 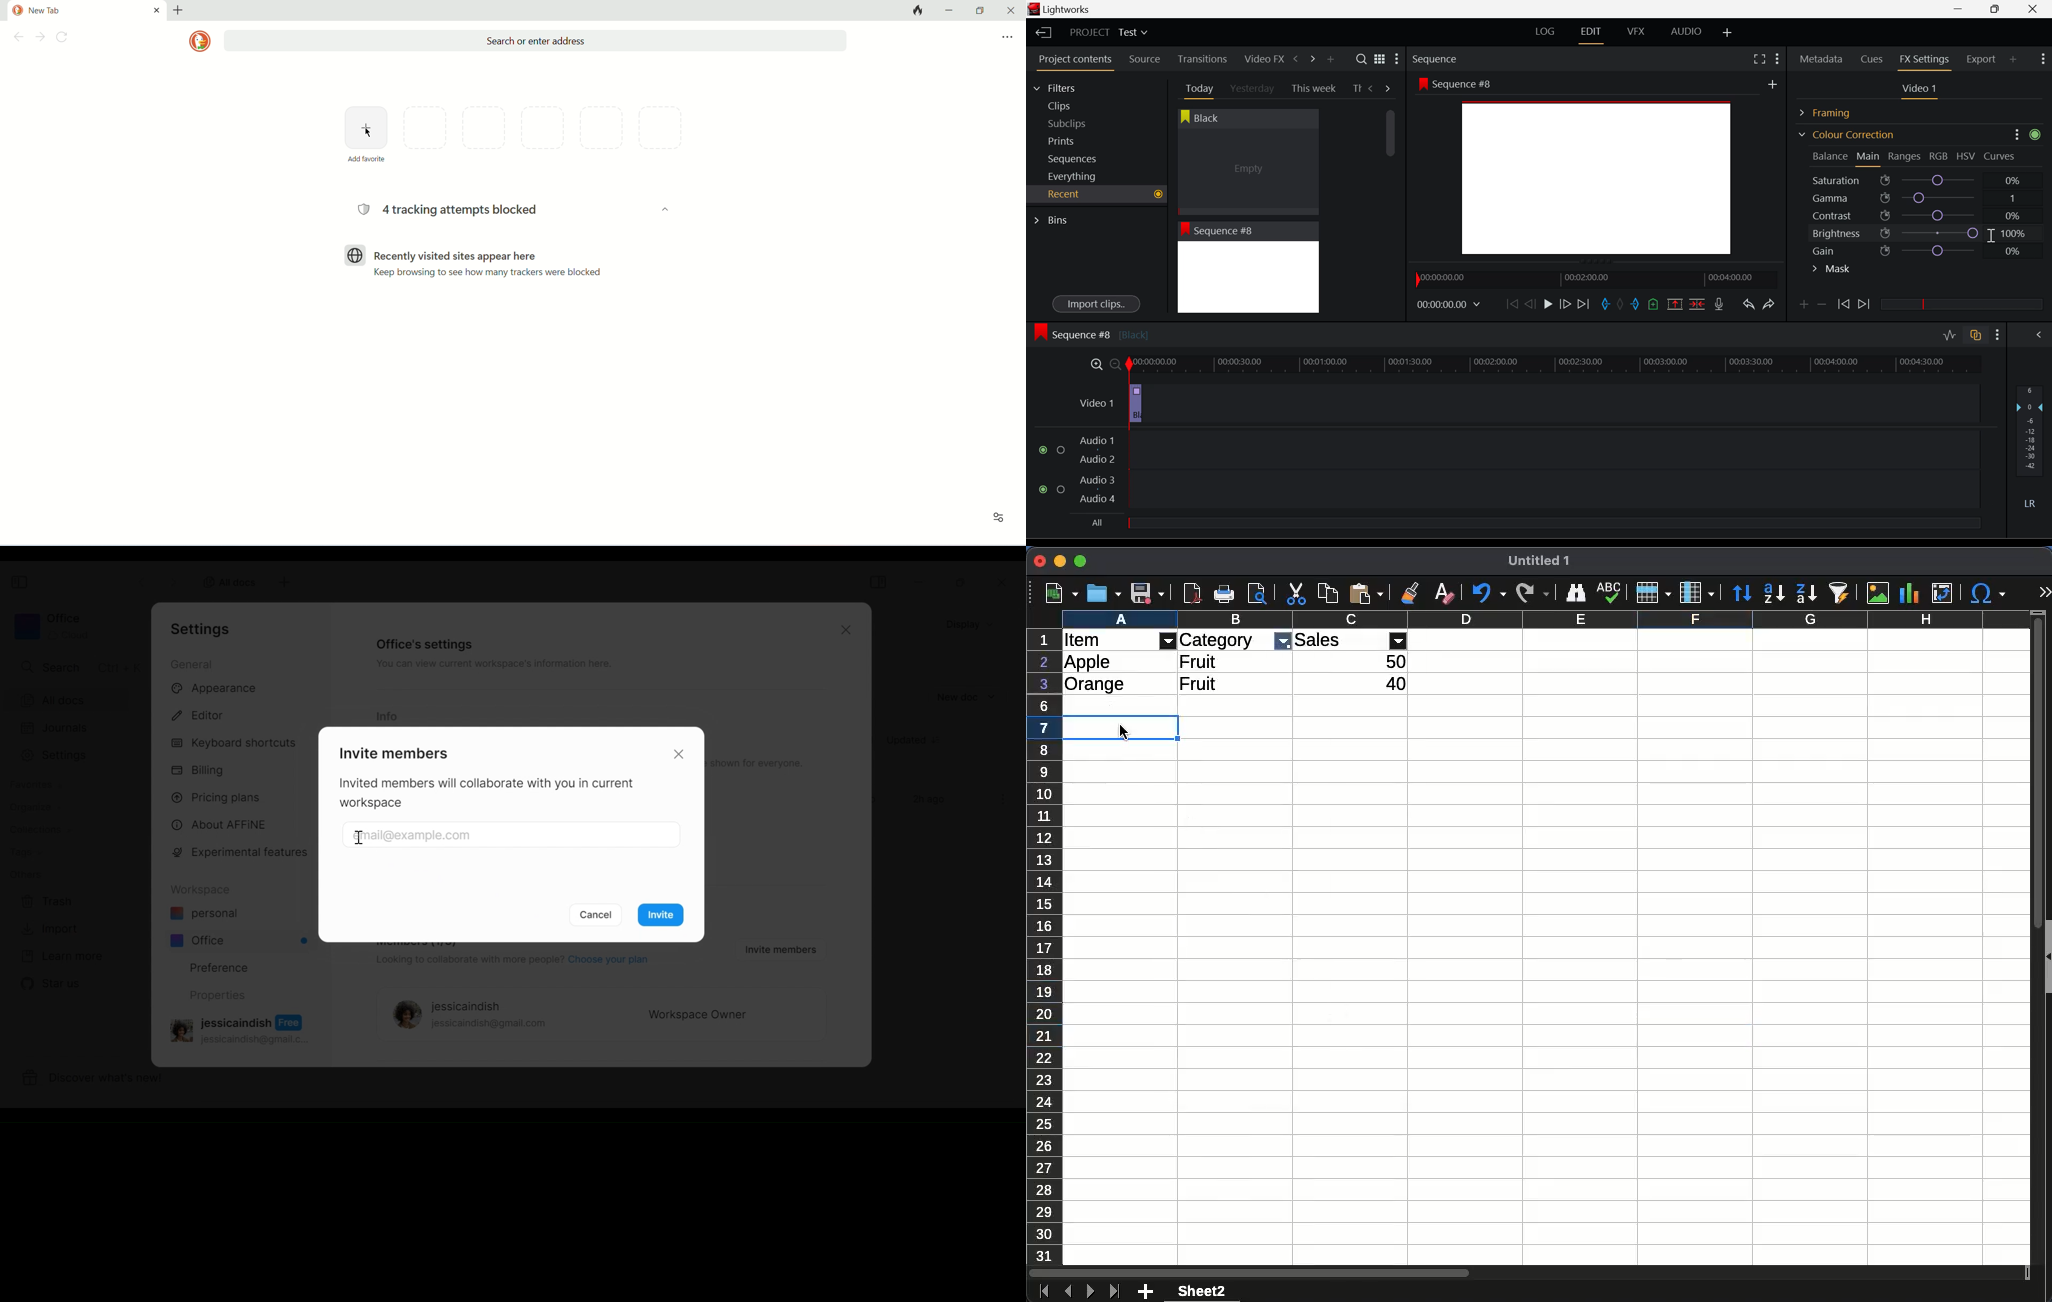 What do you see at coordinates (1096, 305) in the screenshot?
I see `Import clips` at bounding box center [1096, 305].